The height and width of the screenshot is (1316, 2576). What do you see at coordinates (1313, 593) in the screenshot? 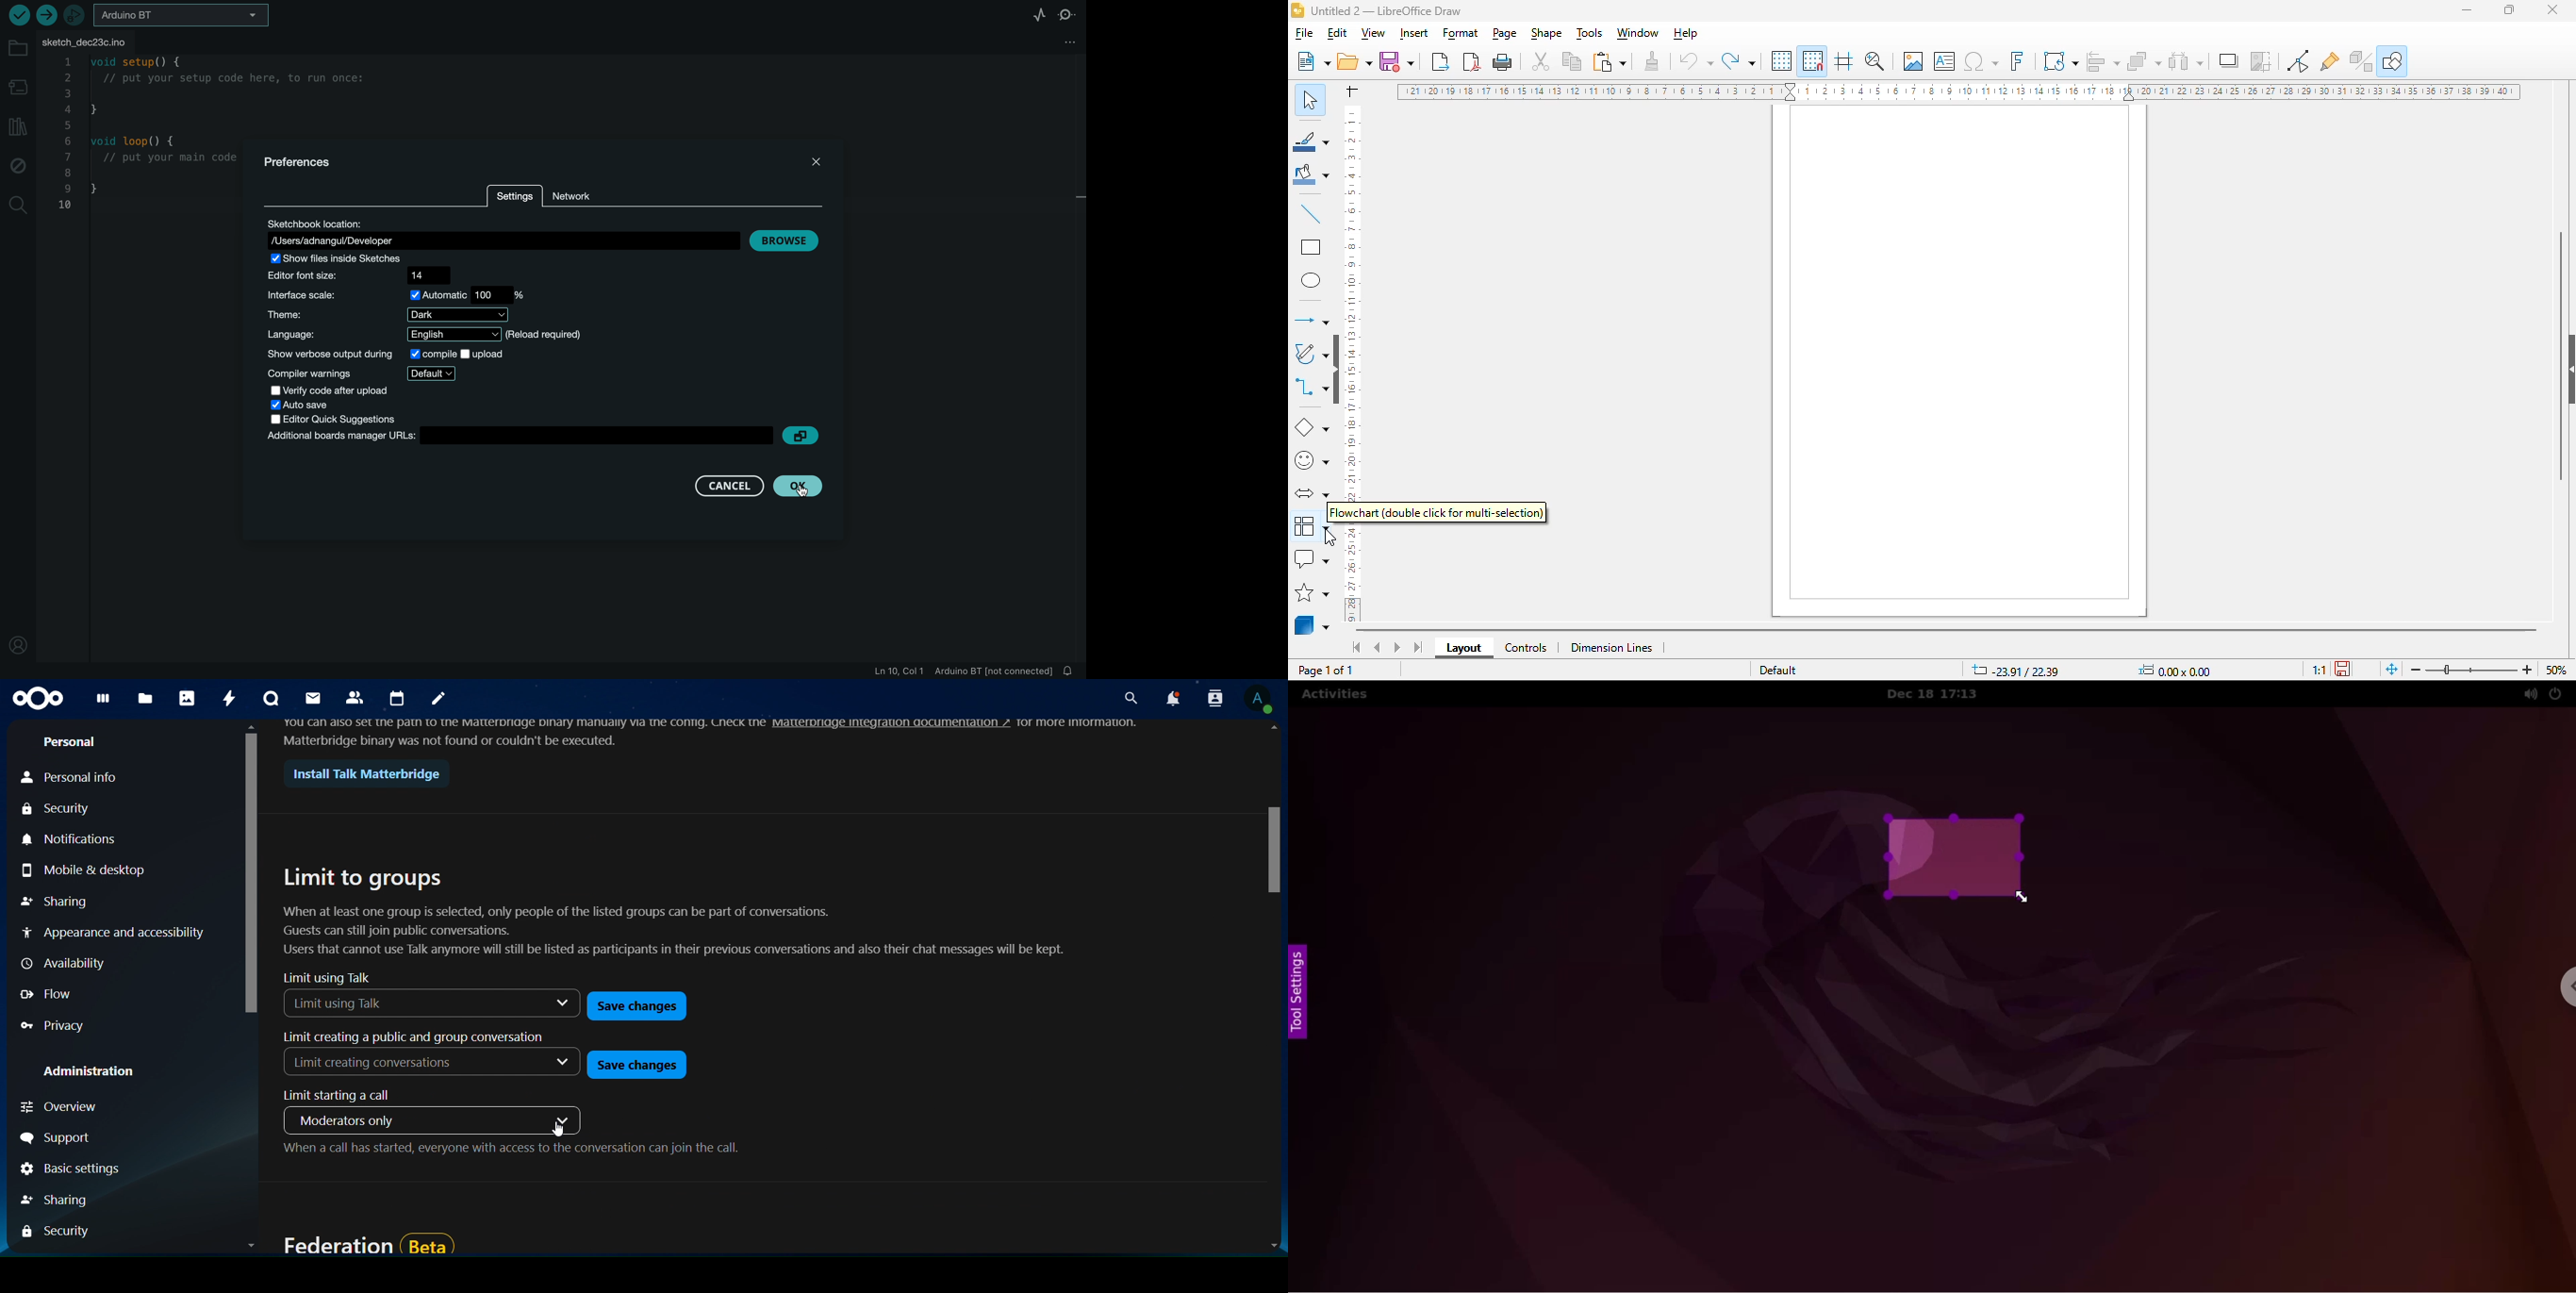
I see `stars and banners` at bounding box center [1313, 593].